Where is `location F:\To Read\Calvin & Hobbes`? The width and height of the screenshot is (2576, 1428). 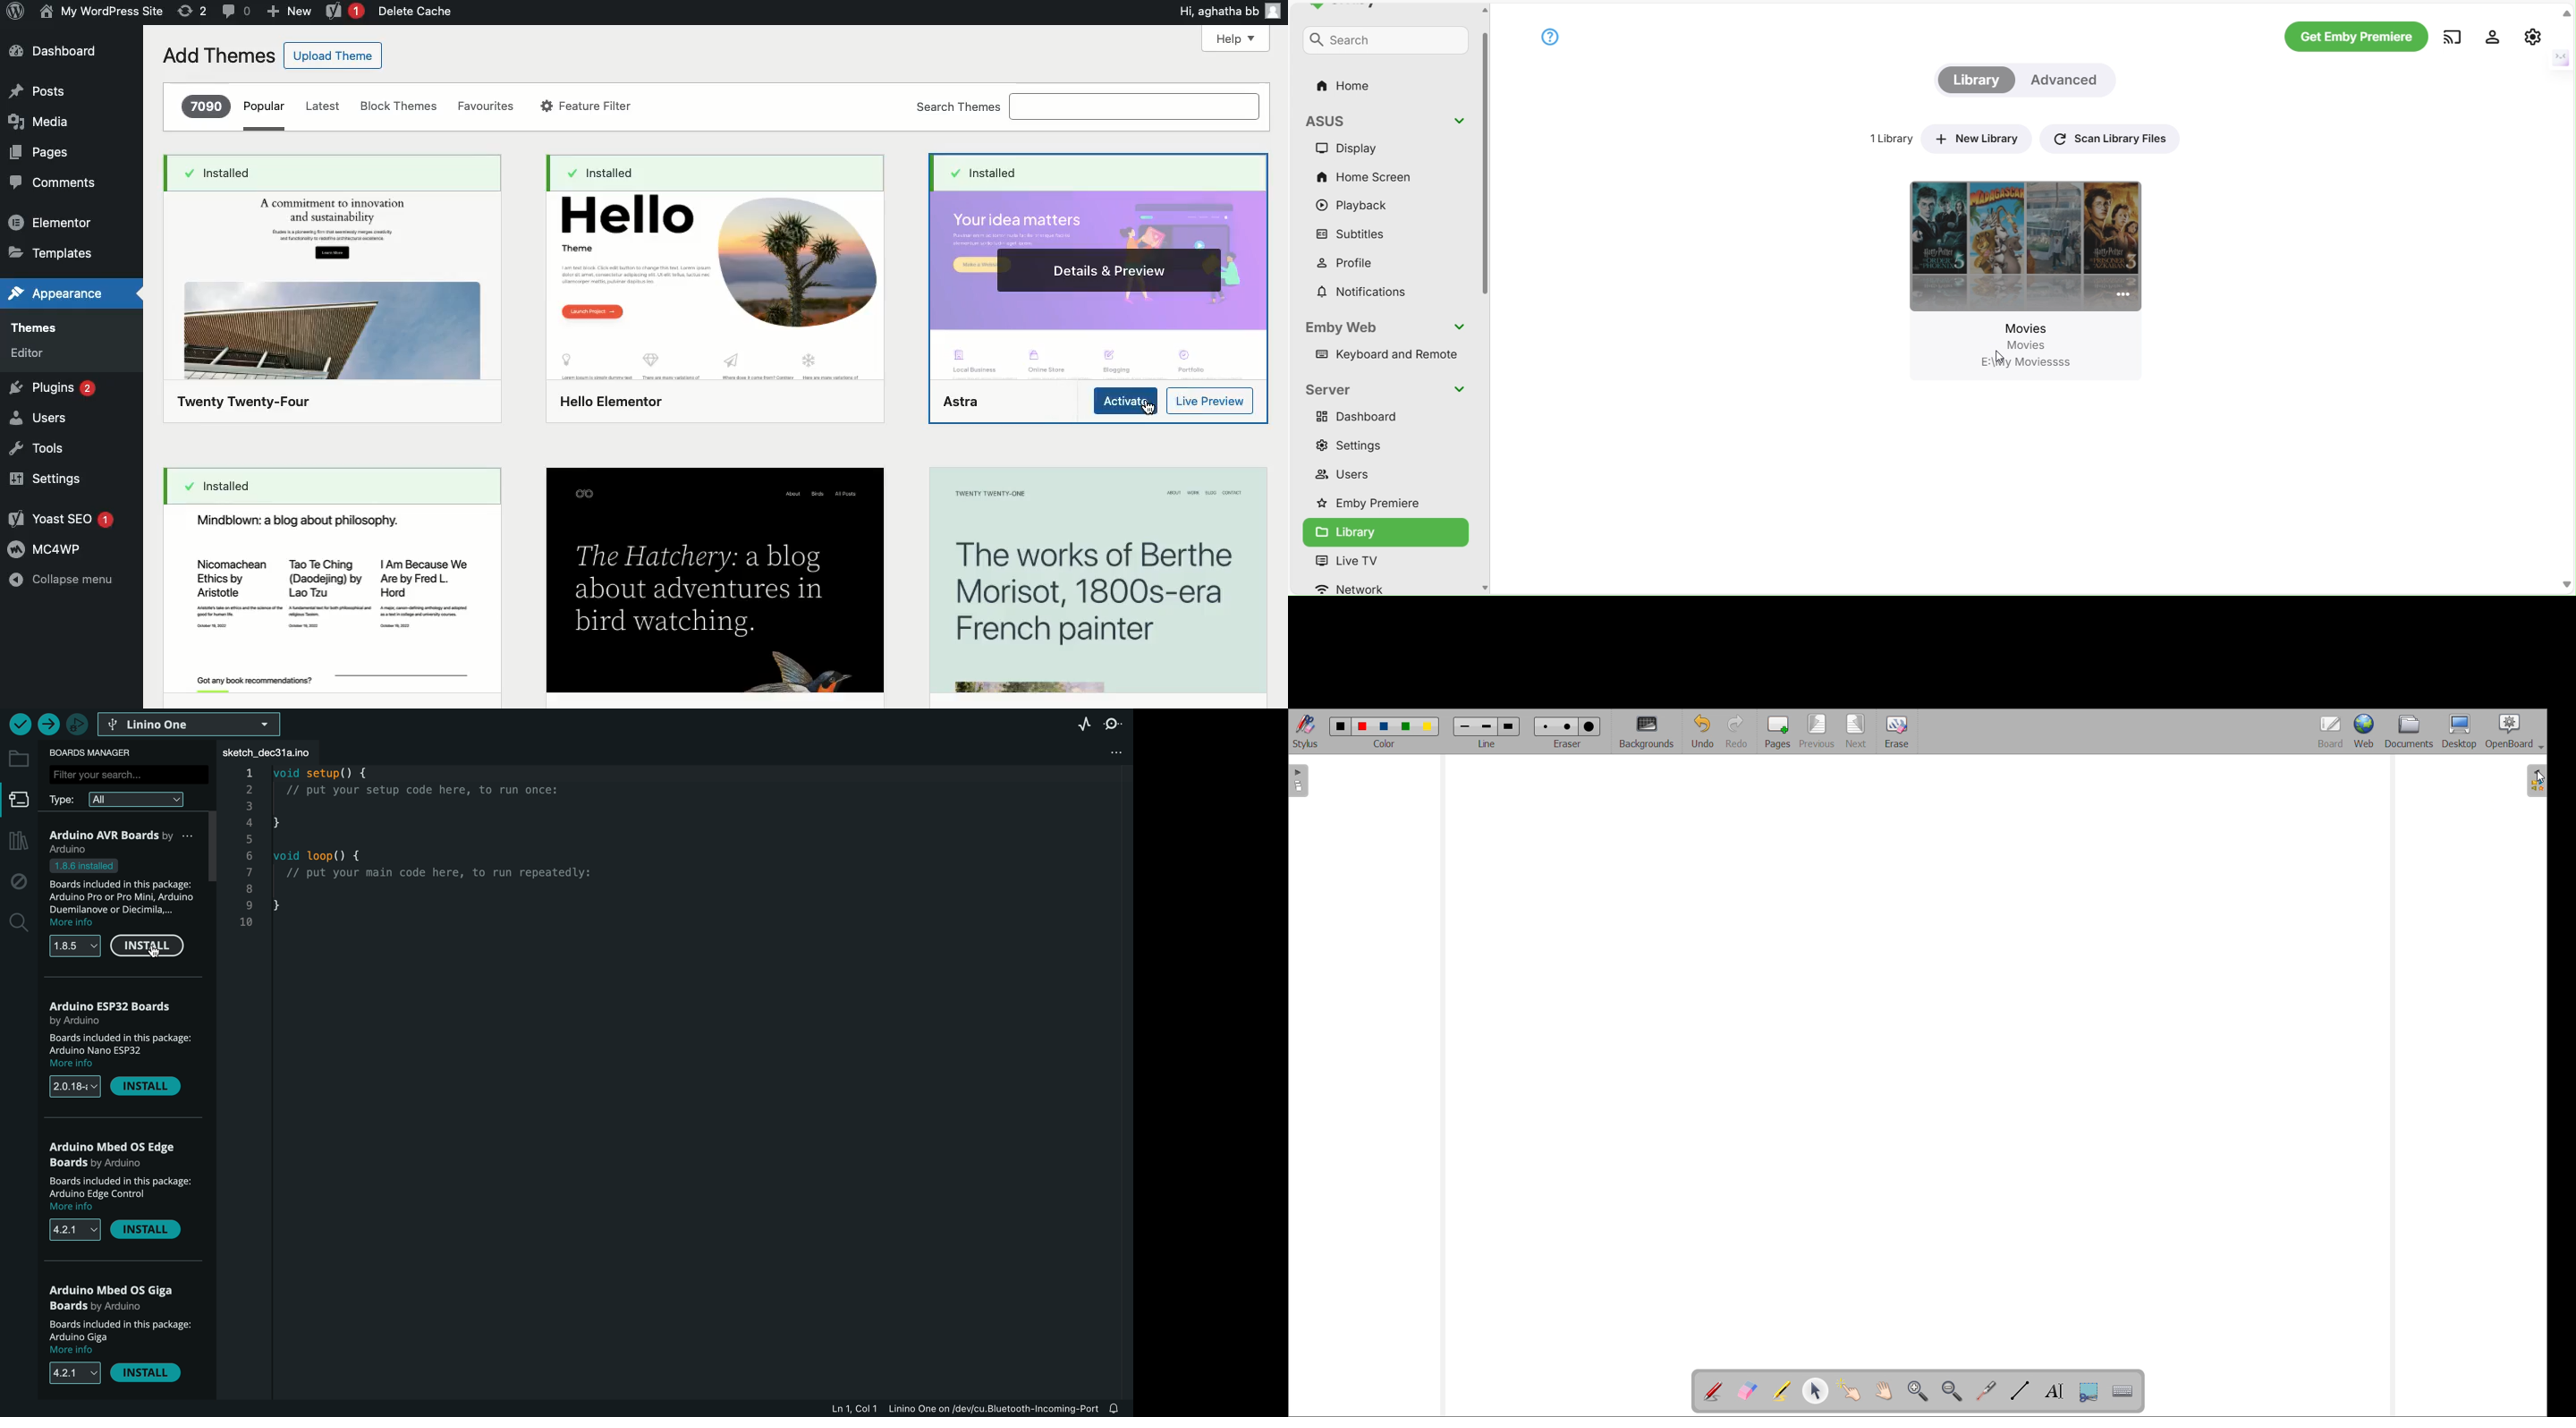
location F:\To Read\Calvin & Hobbes is located at coordinates (2014, 438).